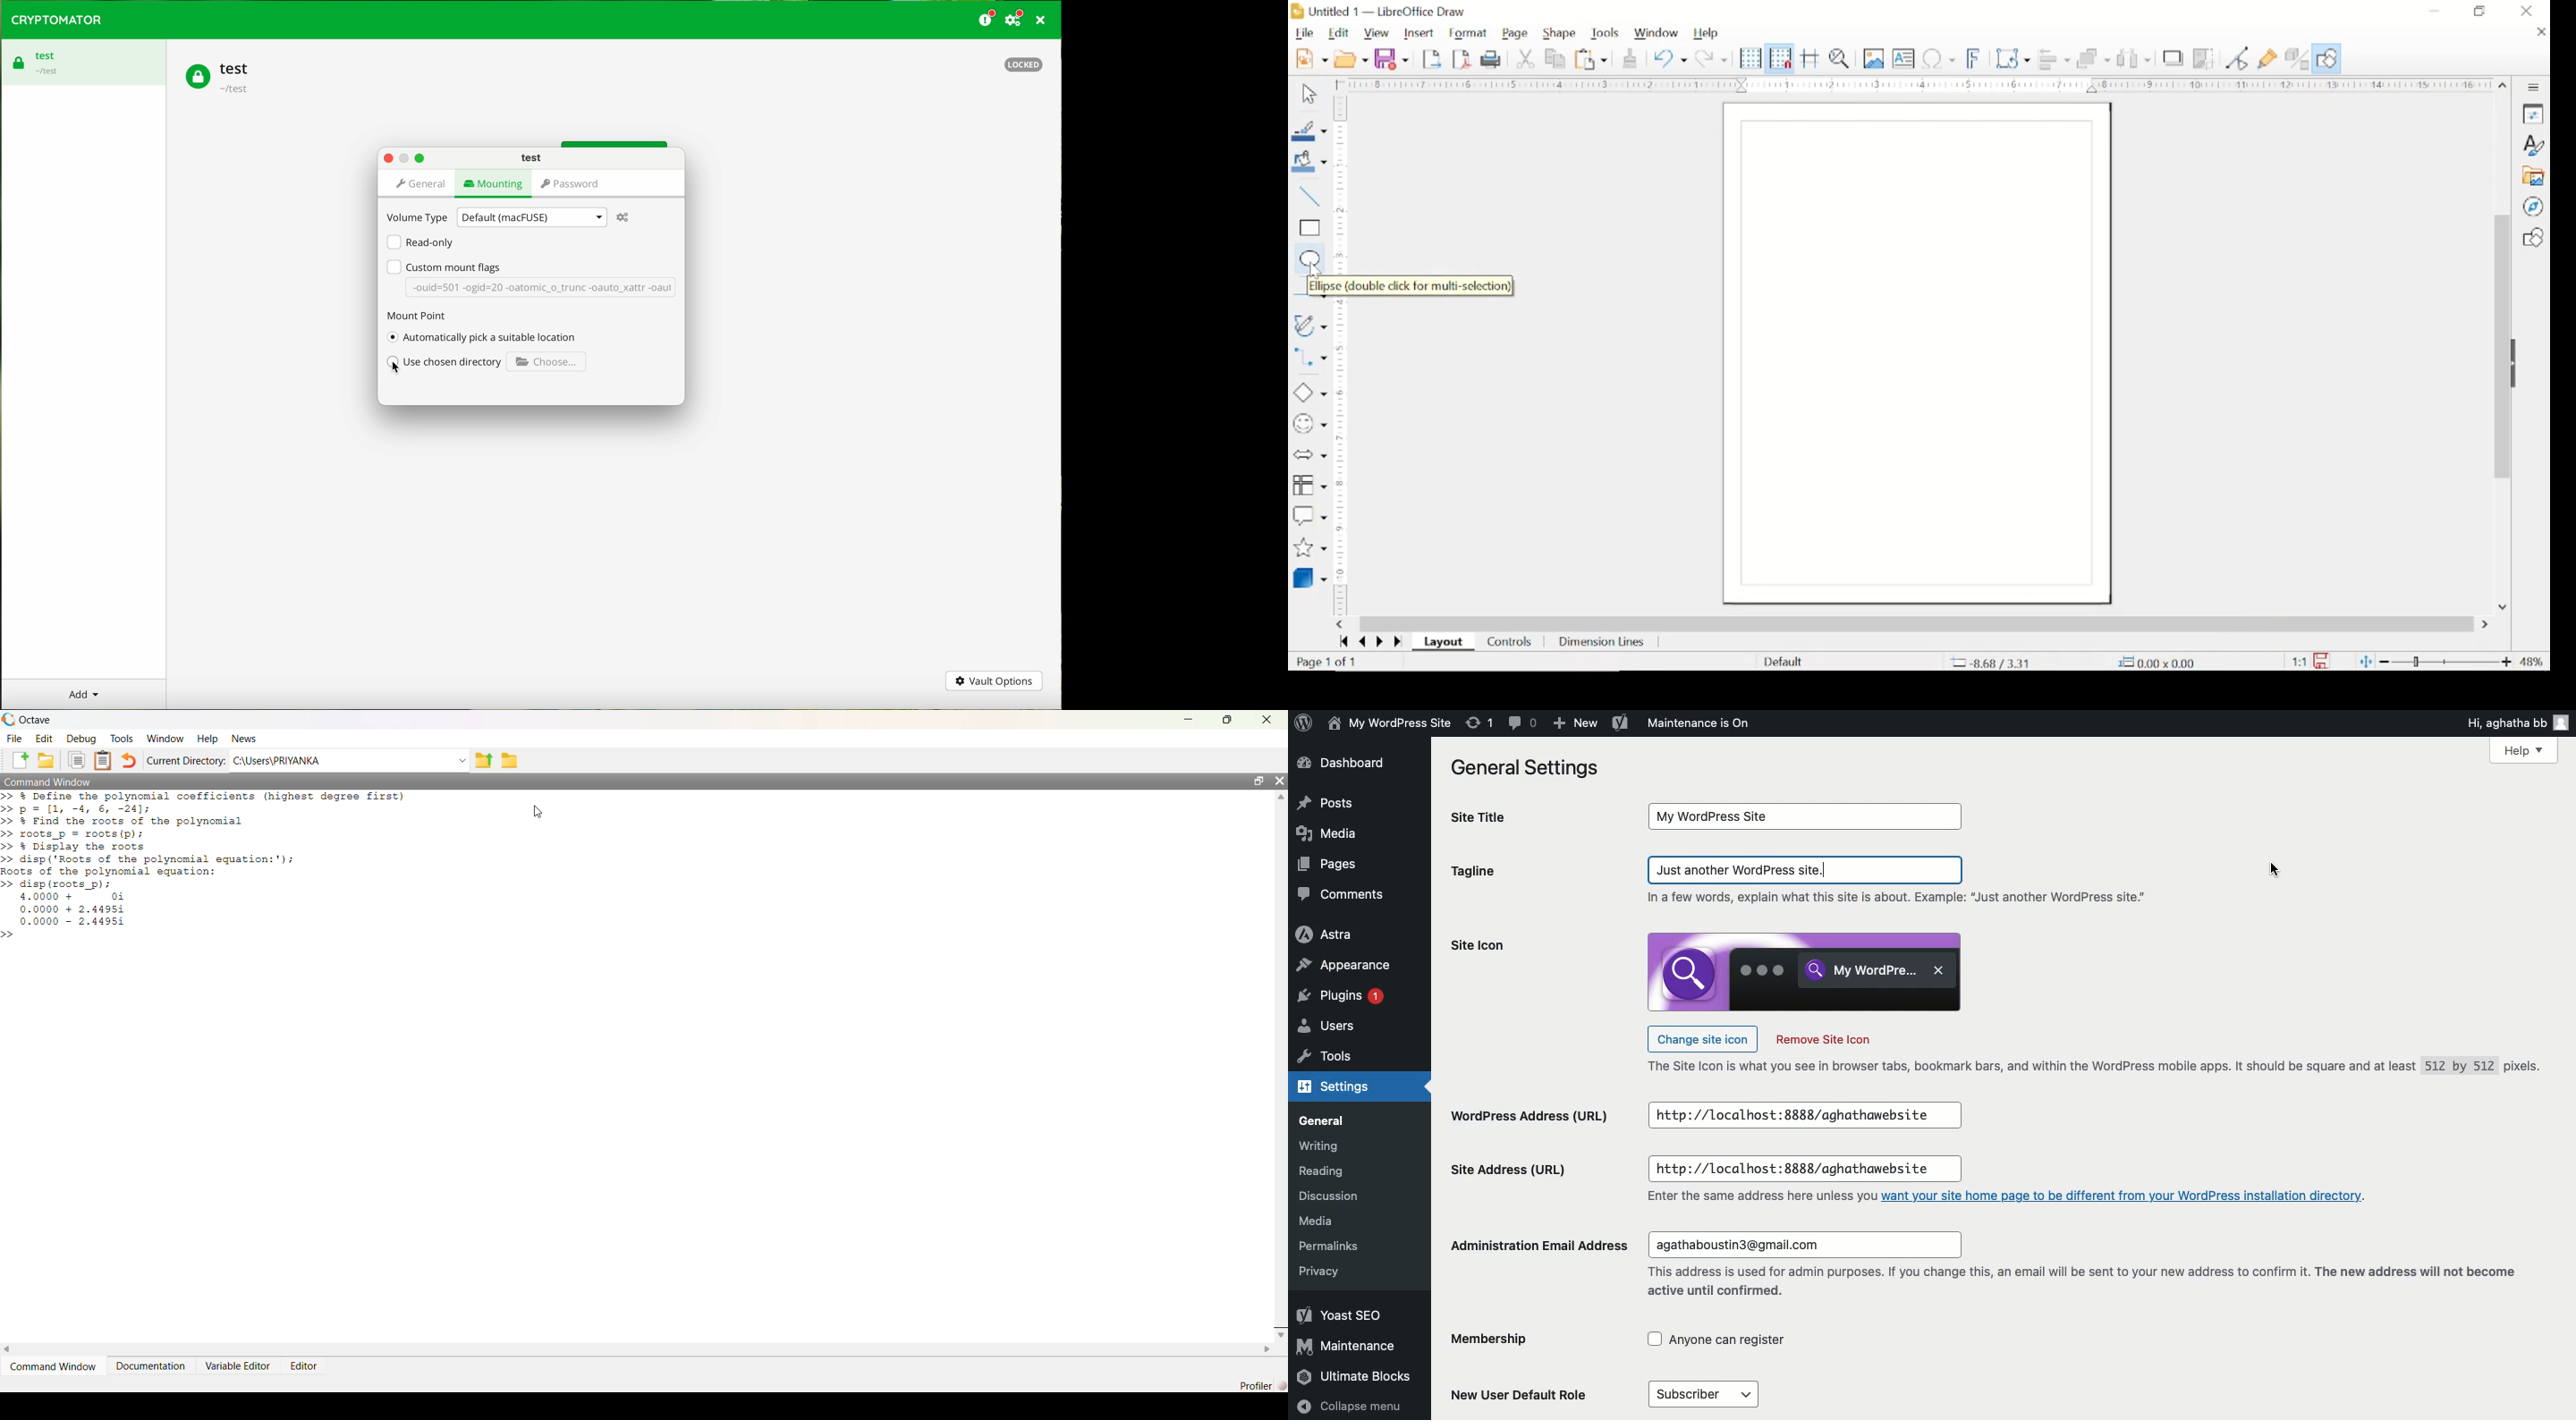 The width and height of the screenshot is (2576, 1428). I want to click on line color, so click(1309, 131).